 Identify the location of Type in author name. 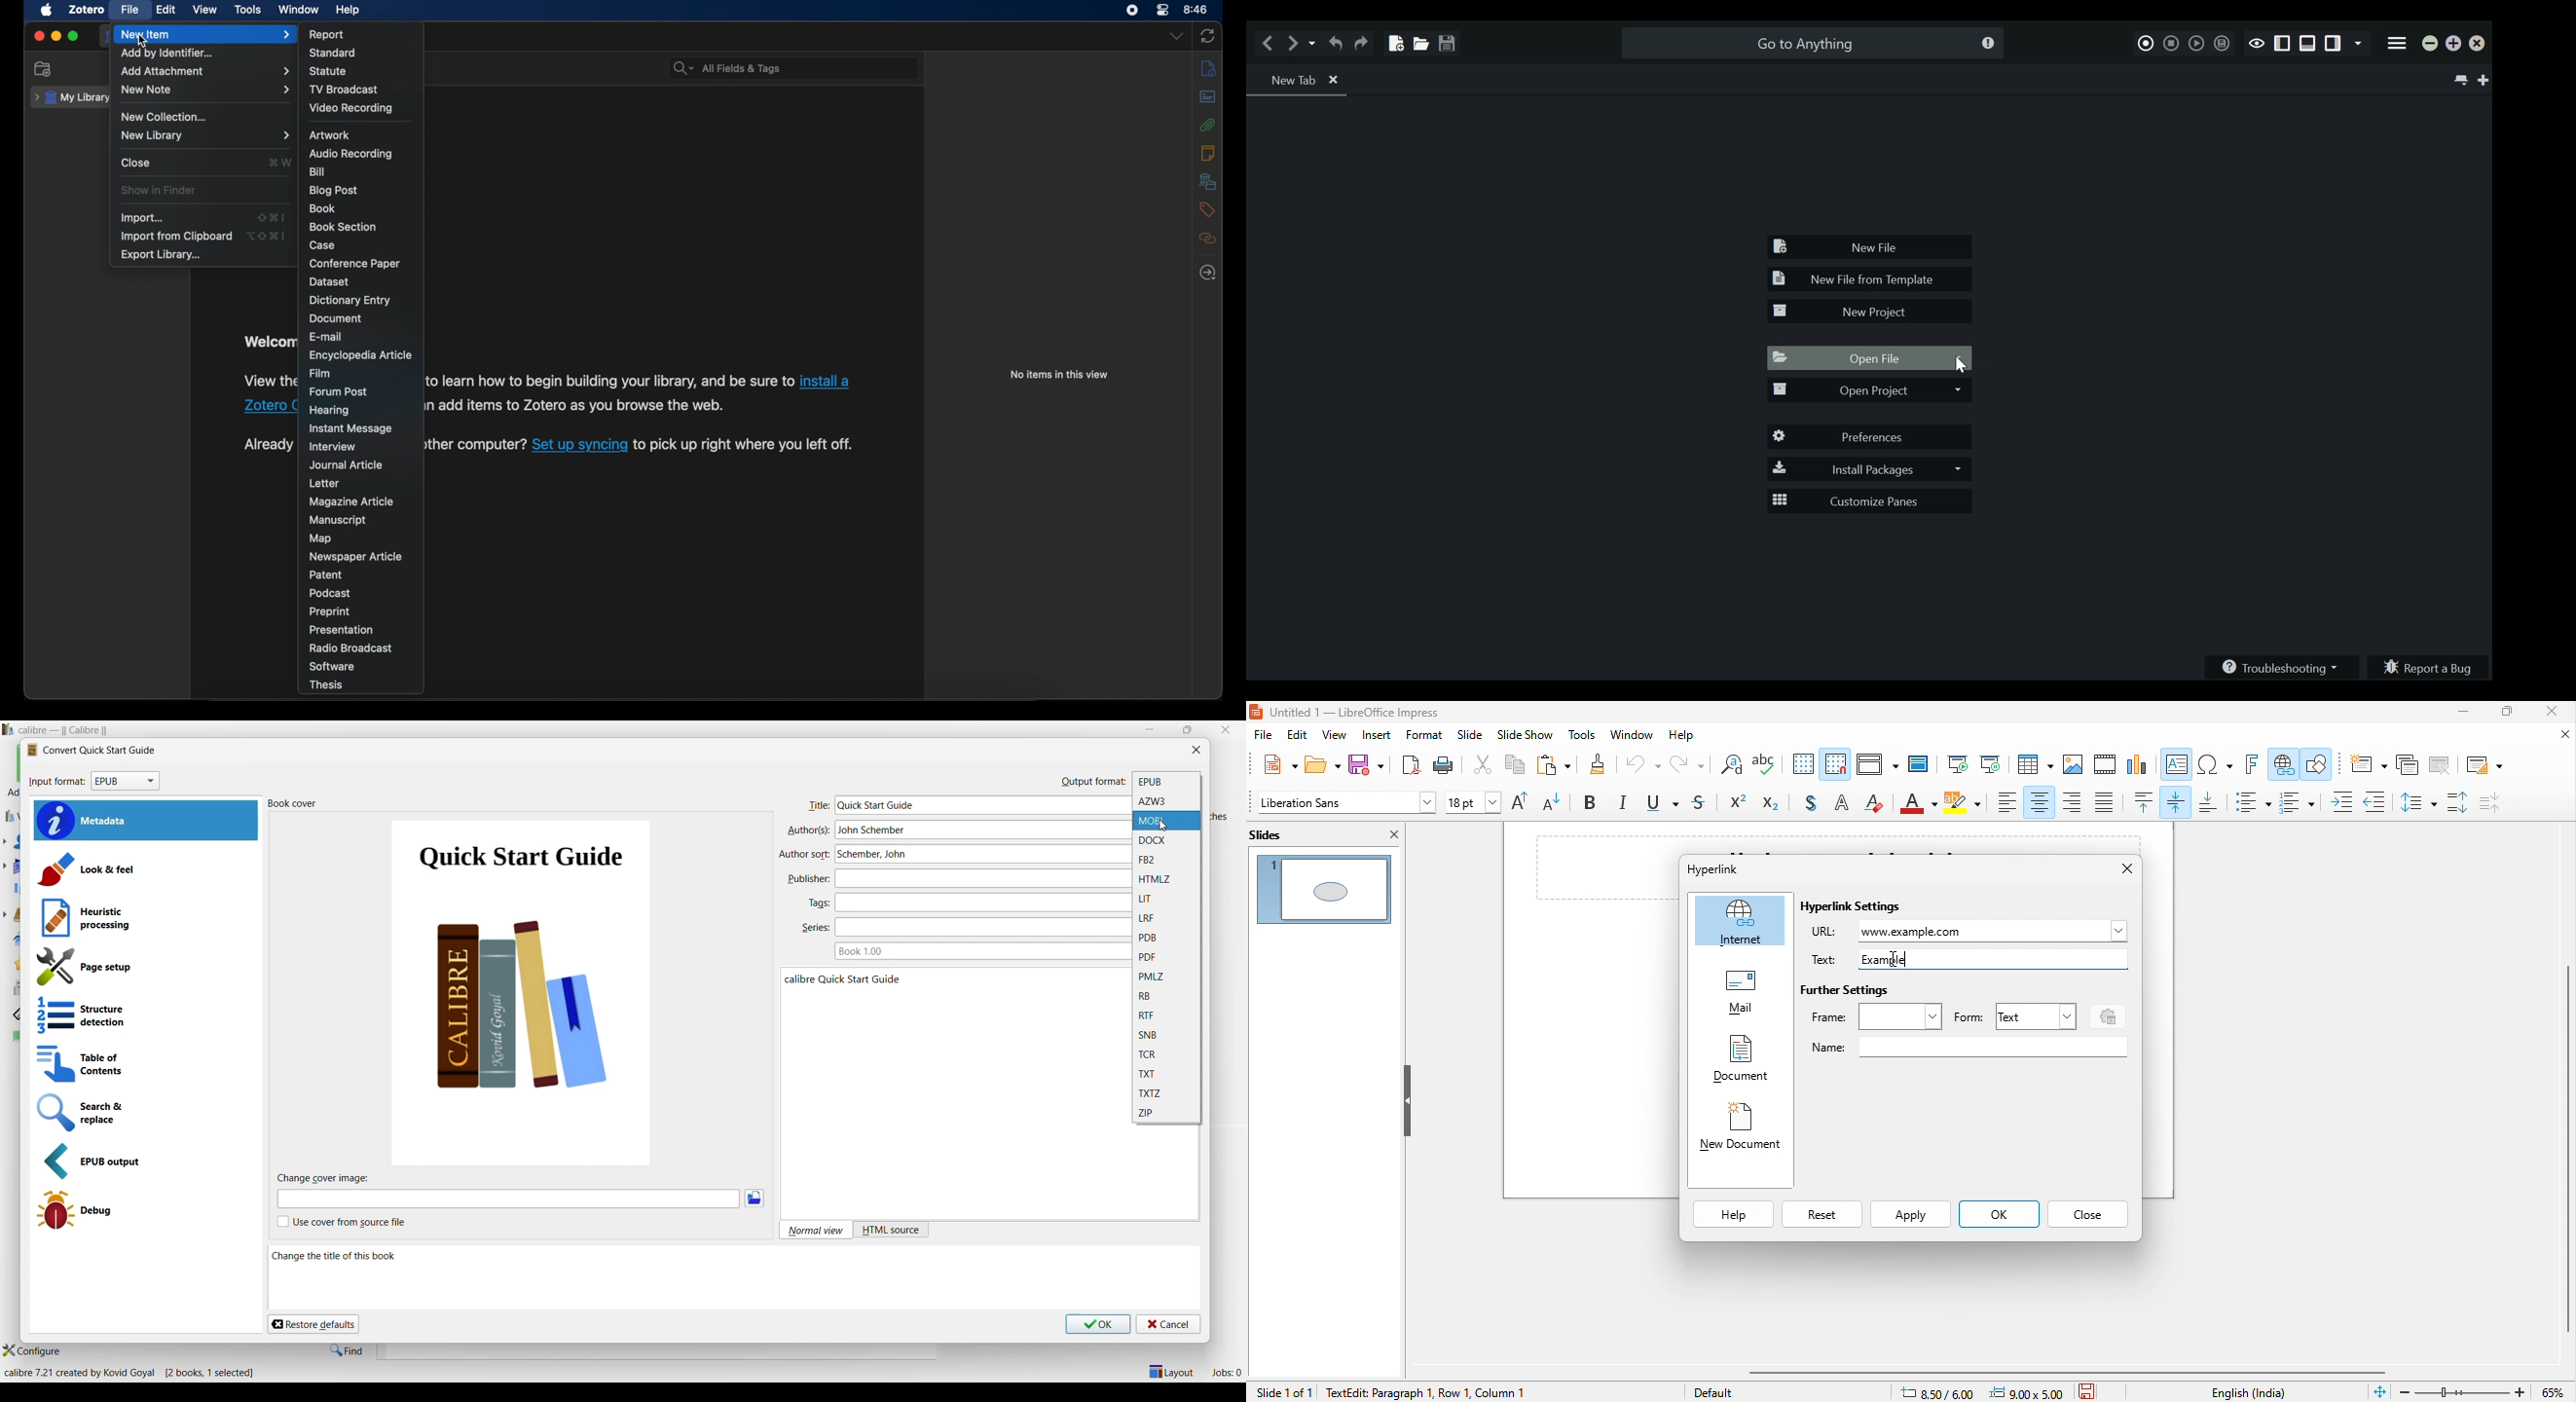
(978, 854).